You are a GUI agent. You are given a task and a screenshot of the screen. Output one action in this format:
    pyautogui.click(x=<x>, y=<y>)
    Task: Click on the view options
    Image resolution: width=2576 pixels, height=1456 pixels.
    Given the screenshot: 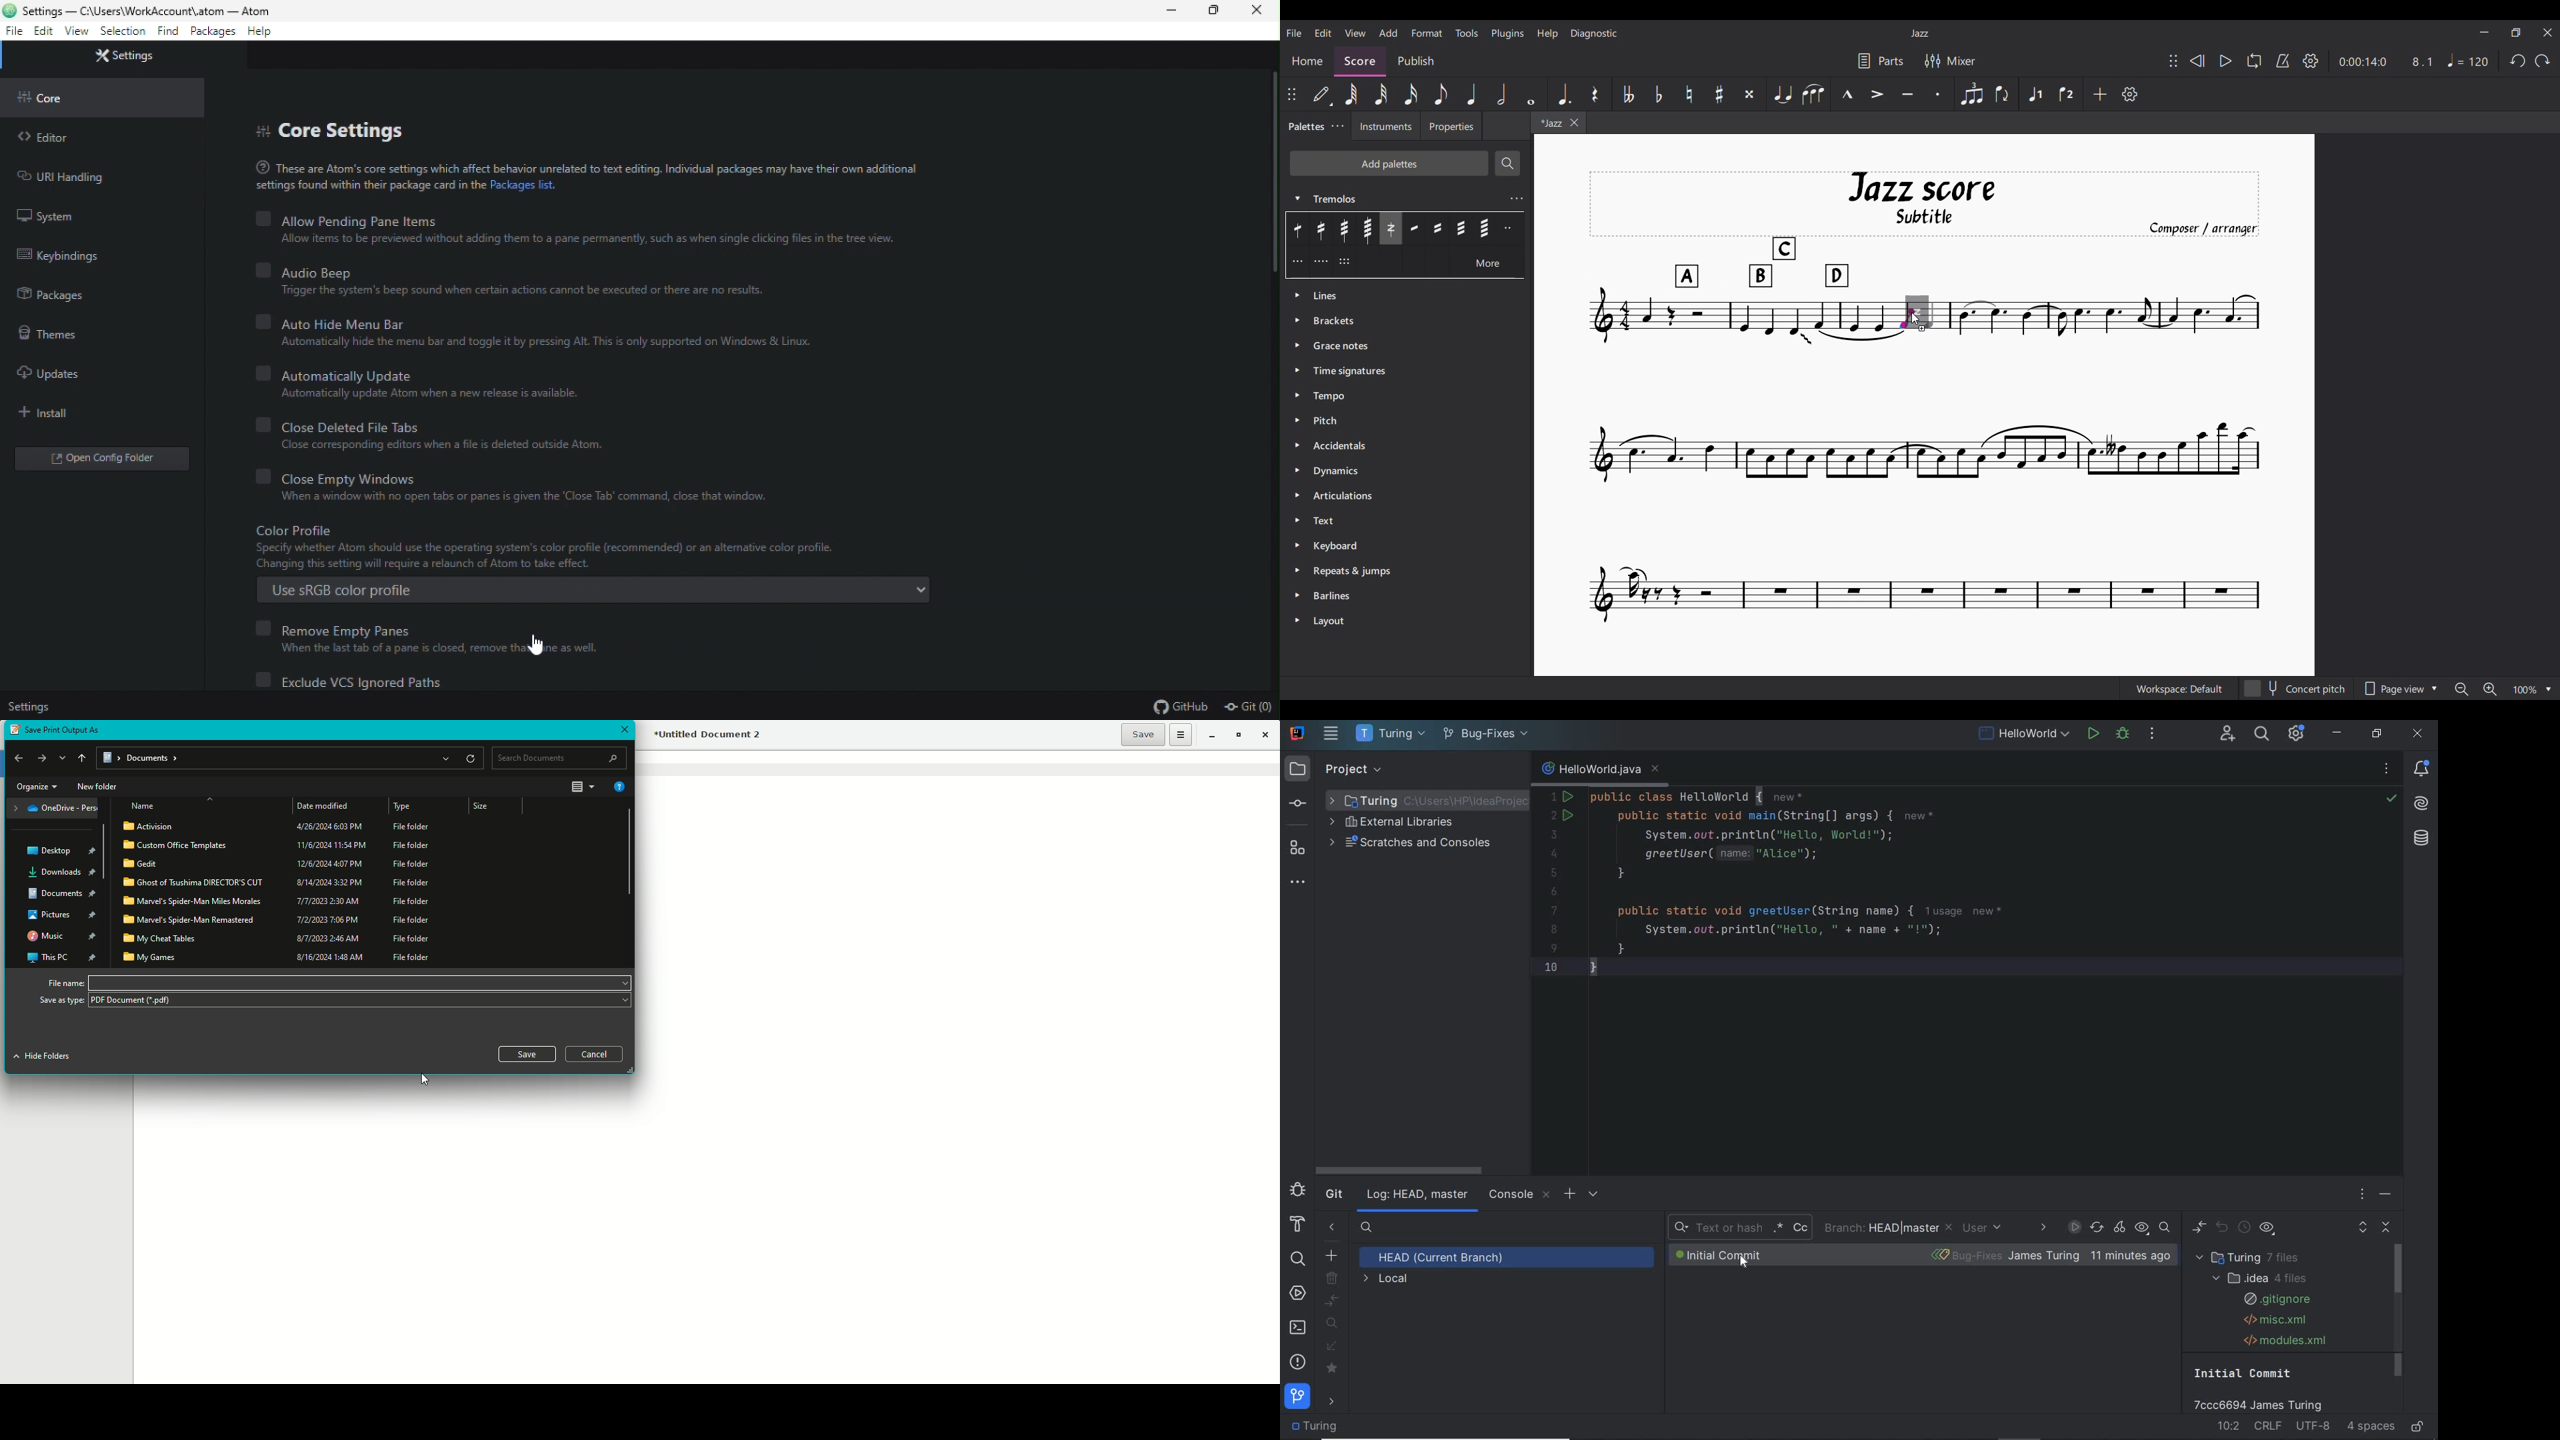 What is the action you would take?
    pyautogui.click(x=2268, y=1230)
    